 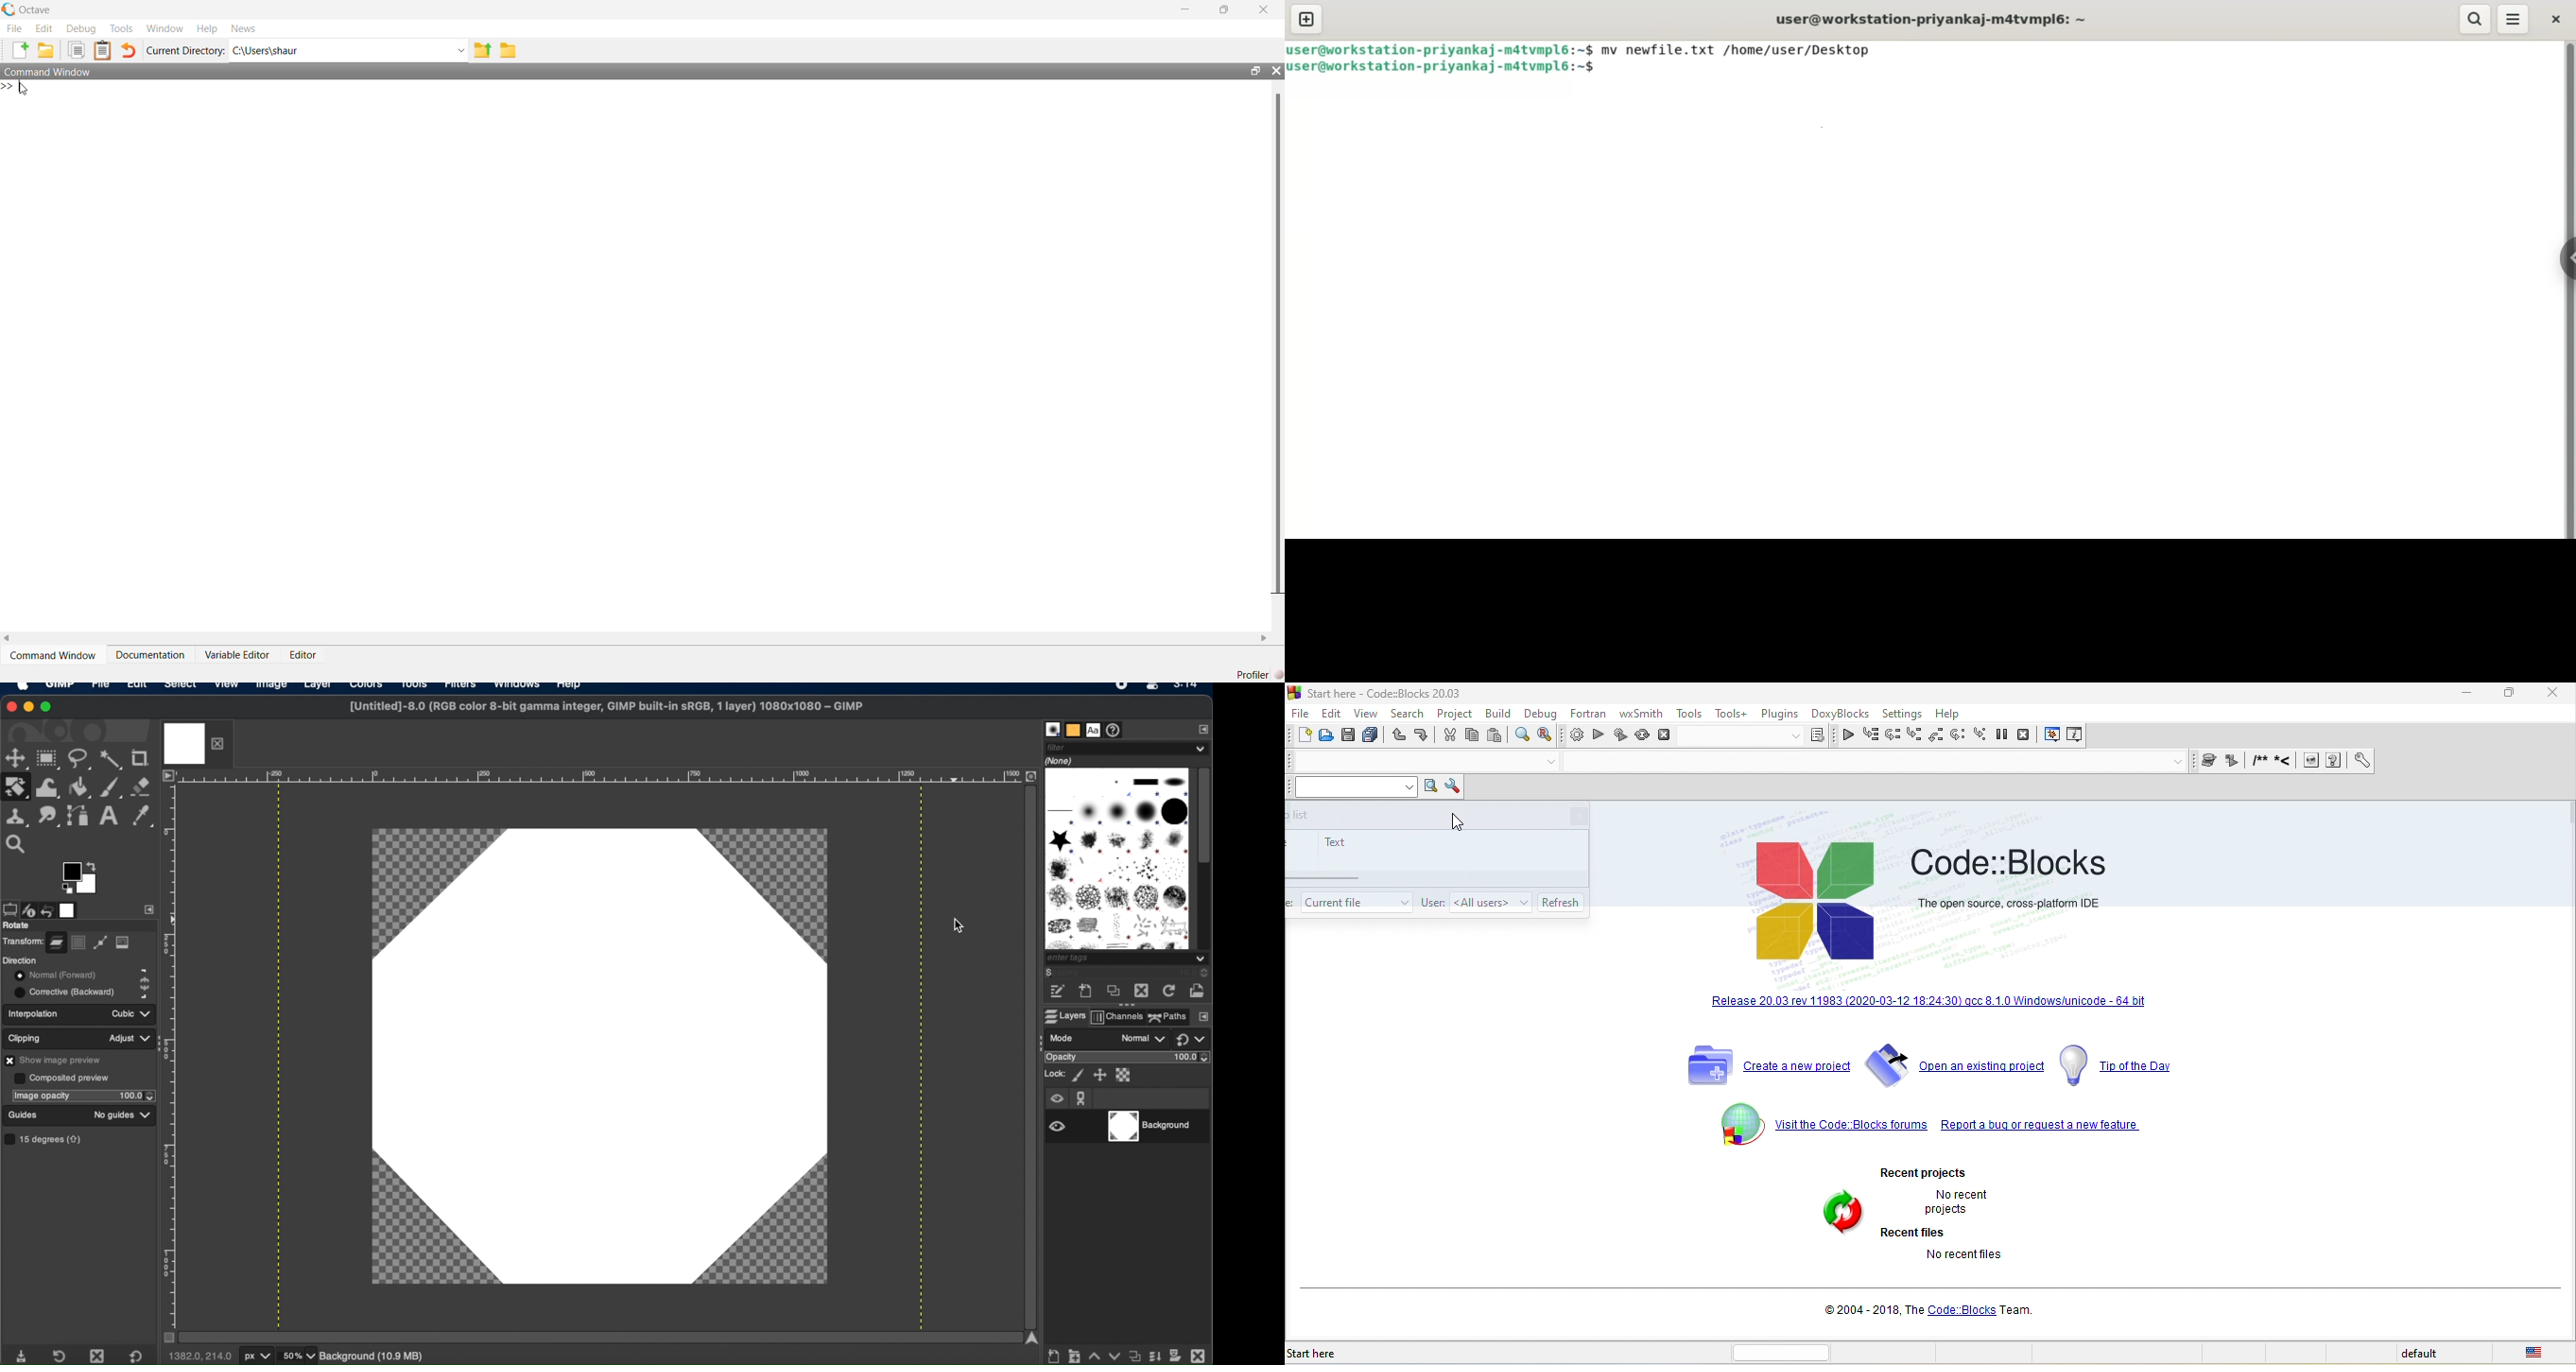 What do you see at coordinates (1114, 1356) in the screenshot?
I see `lower this layer` at bounding box center [1114, 1356].